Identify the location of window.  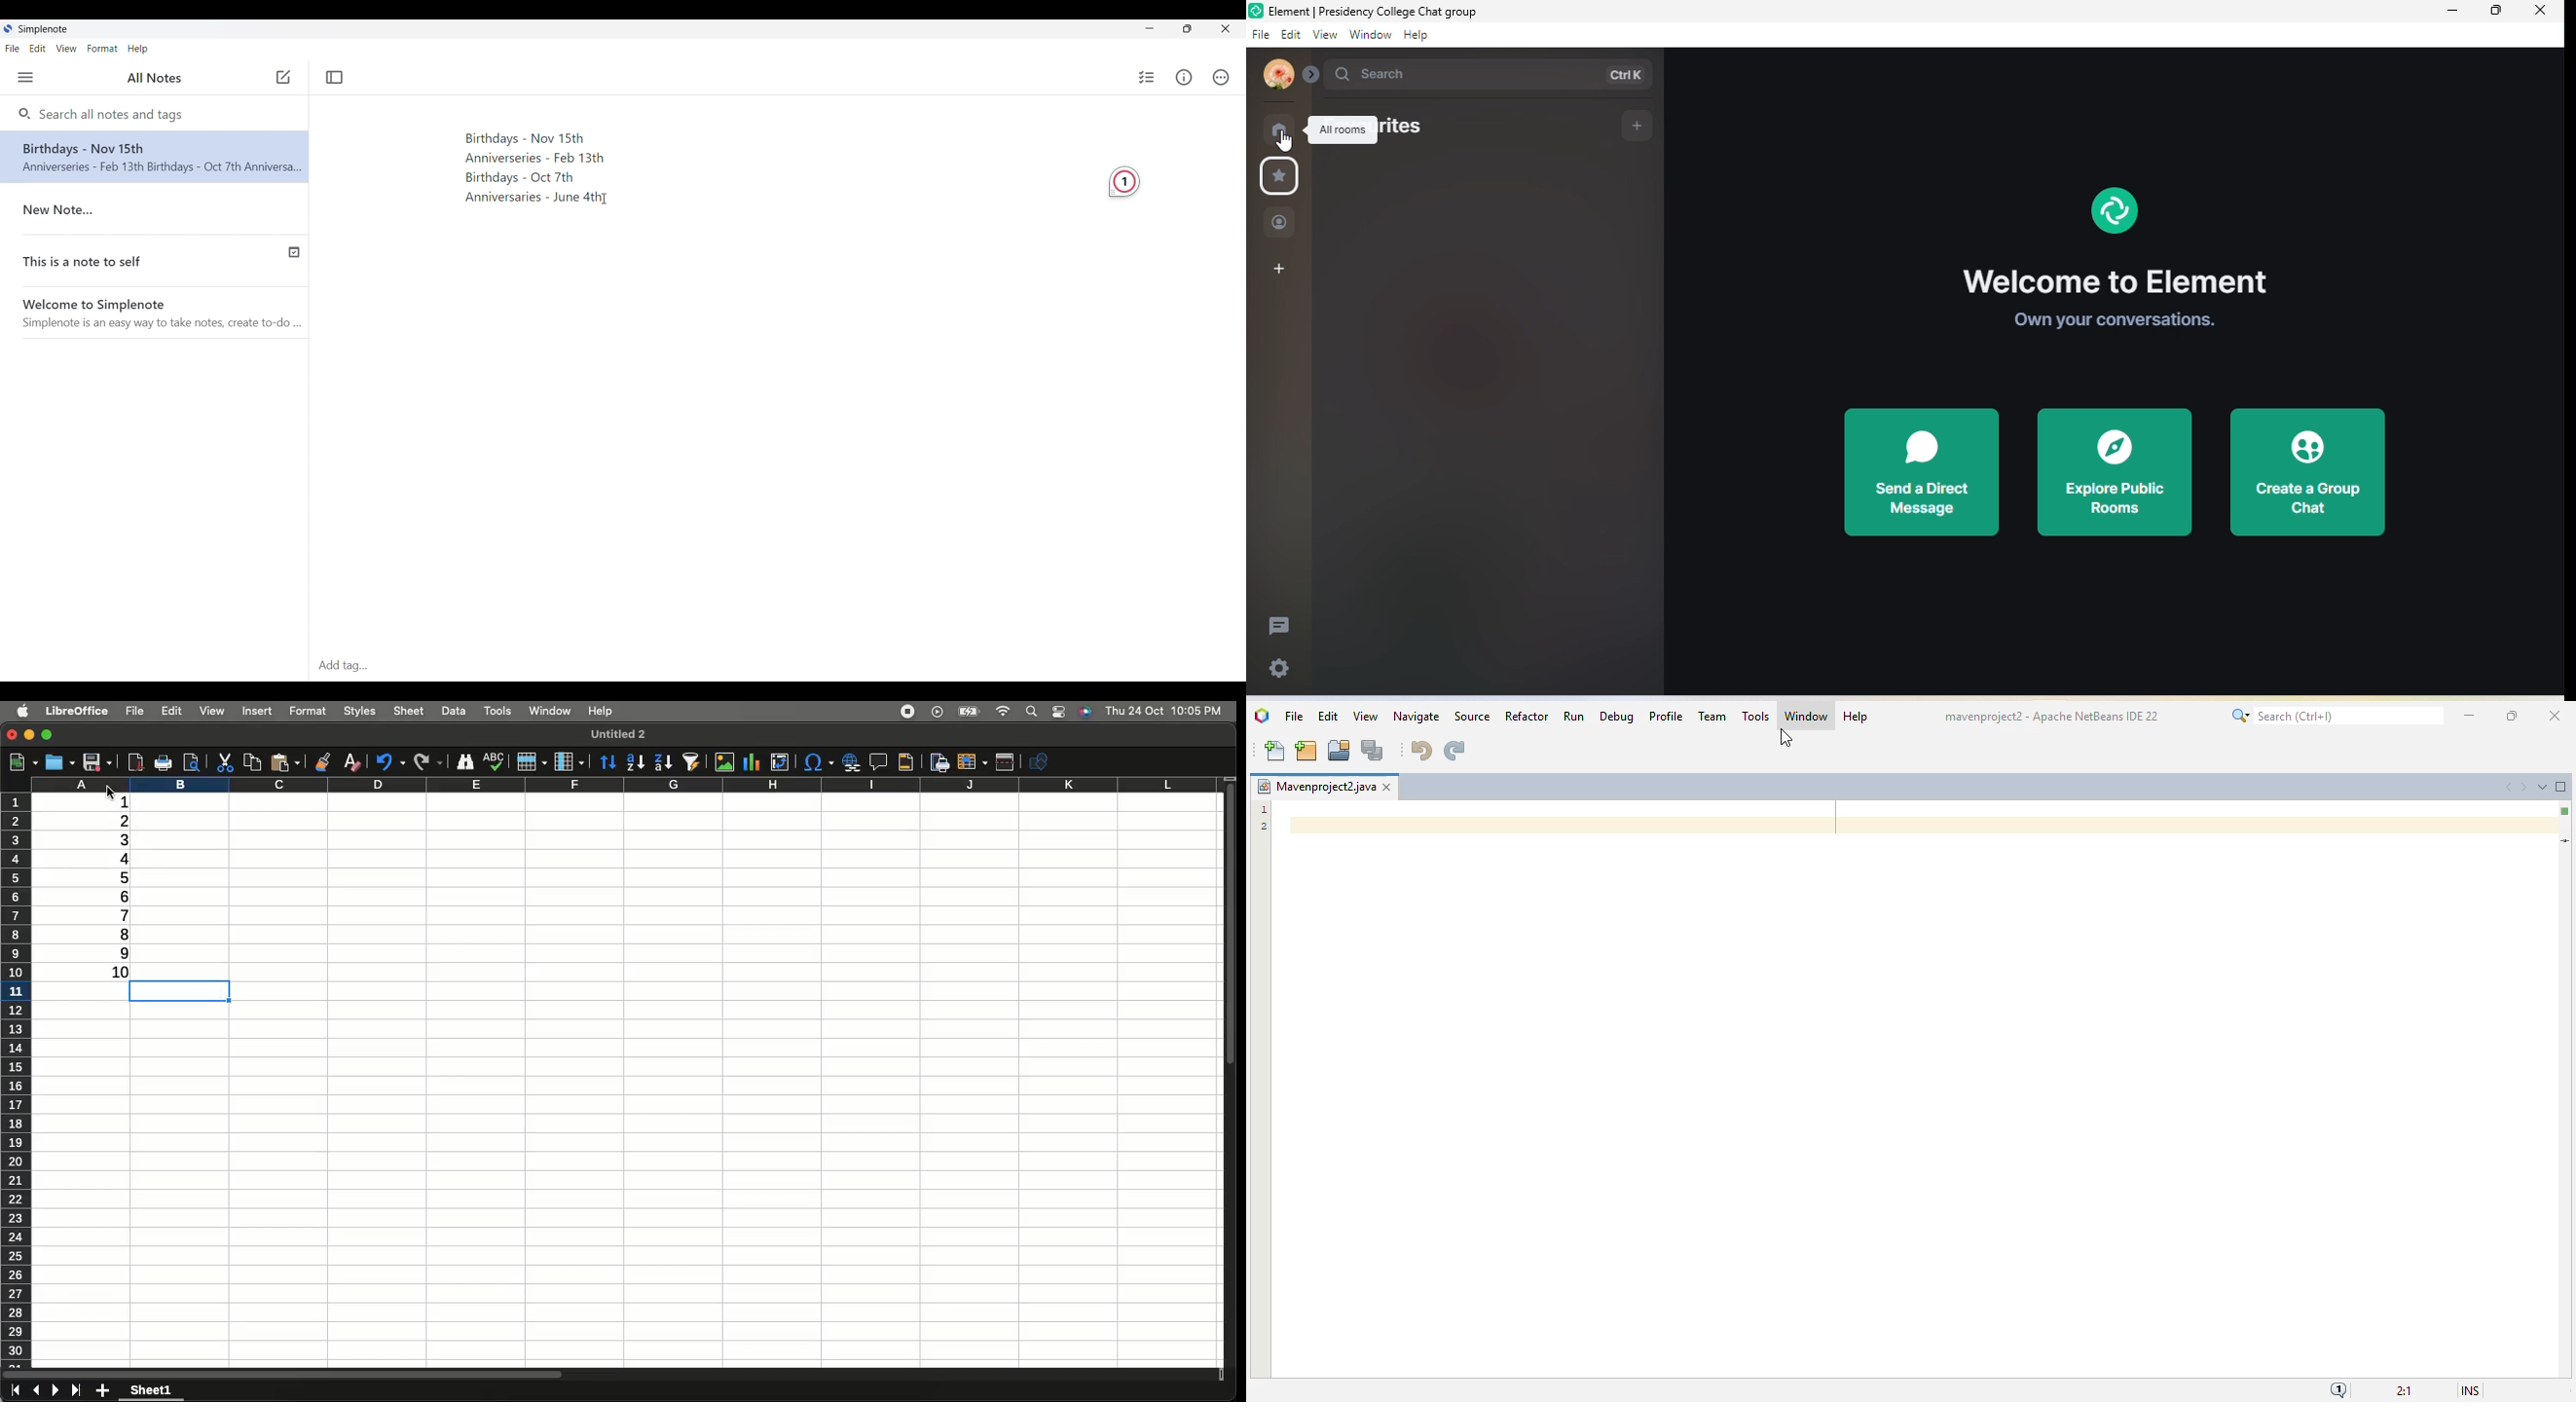
(1371, 35).